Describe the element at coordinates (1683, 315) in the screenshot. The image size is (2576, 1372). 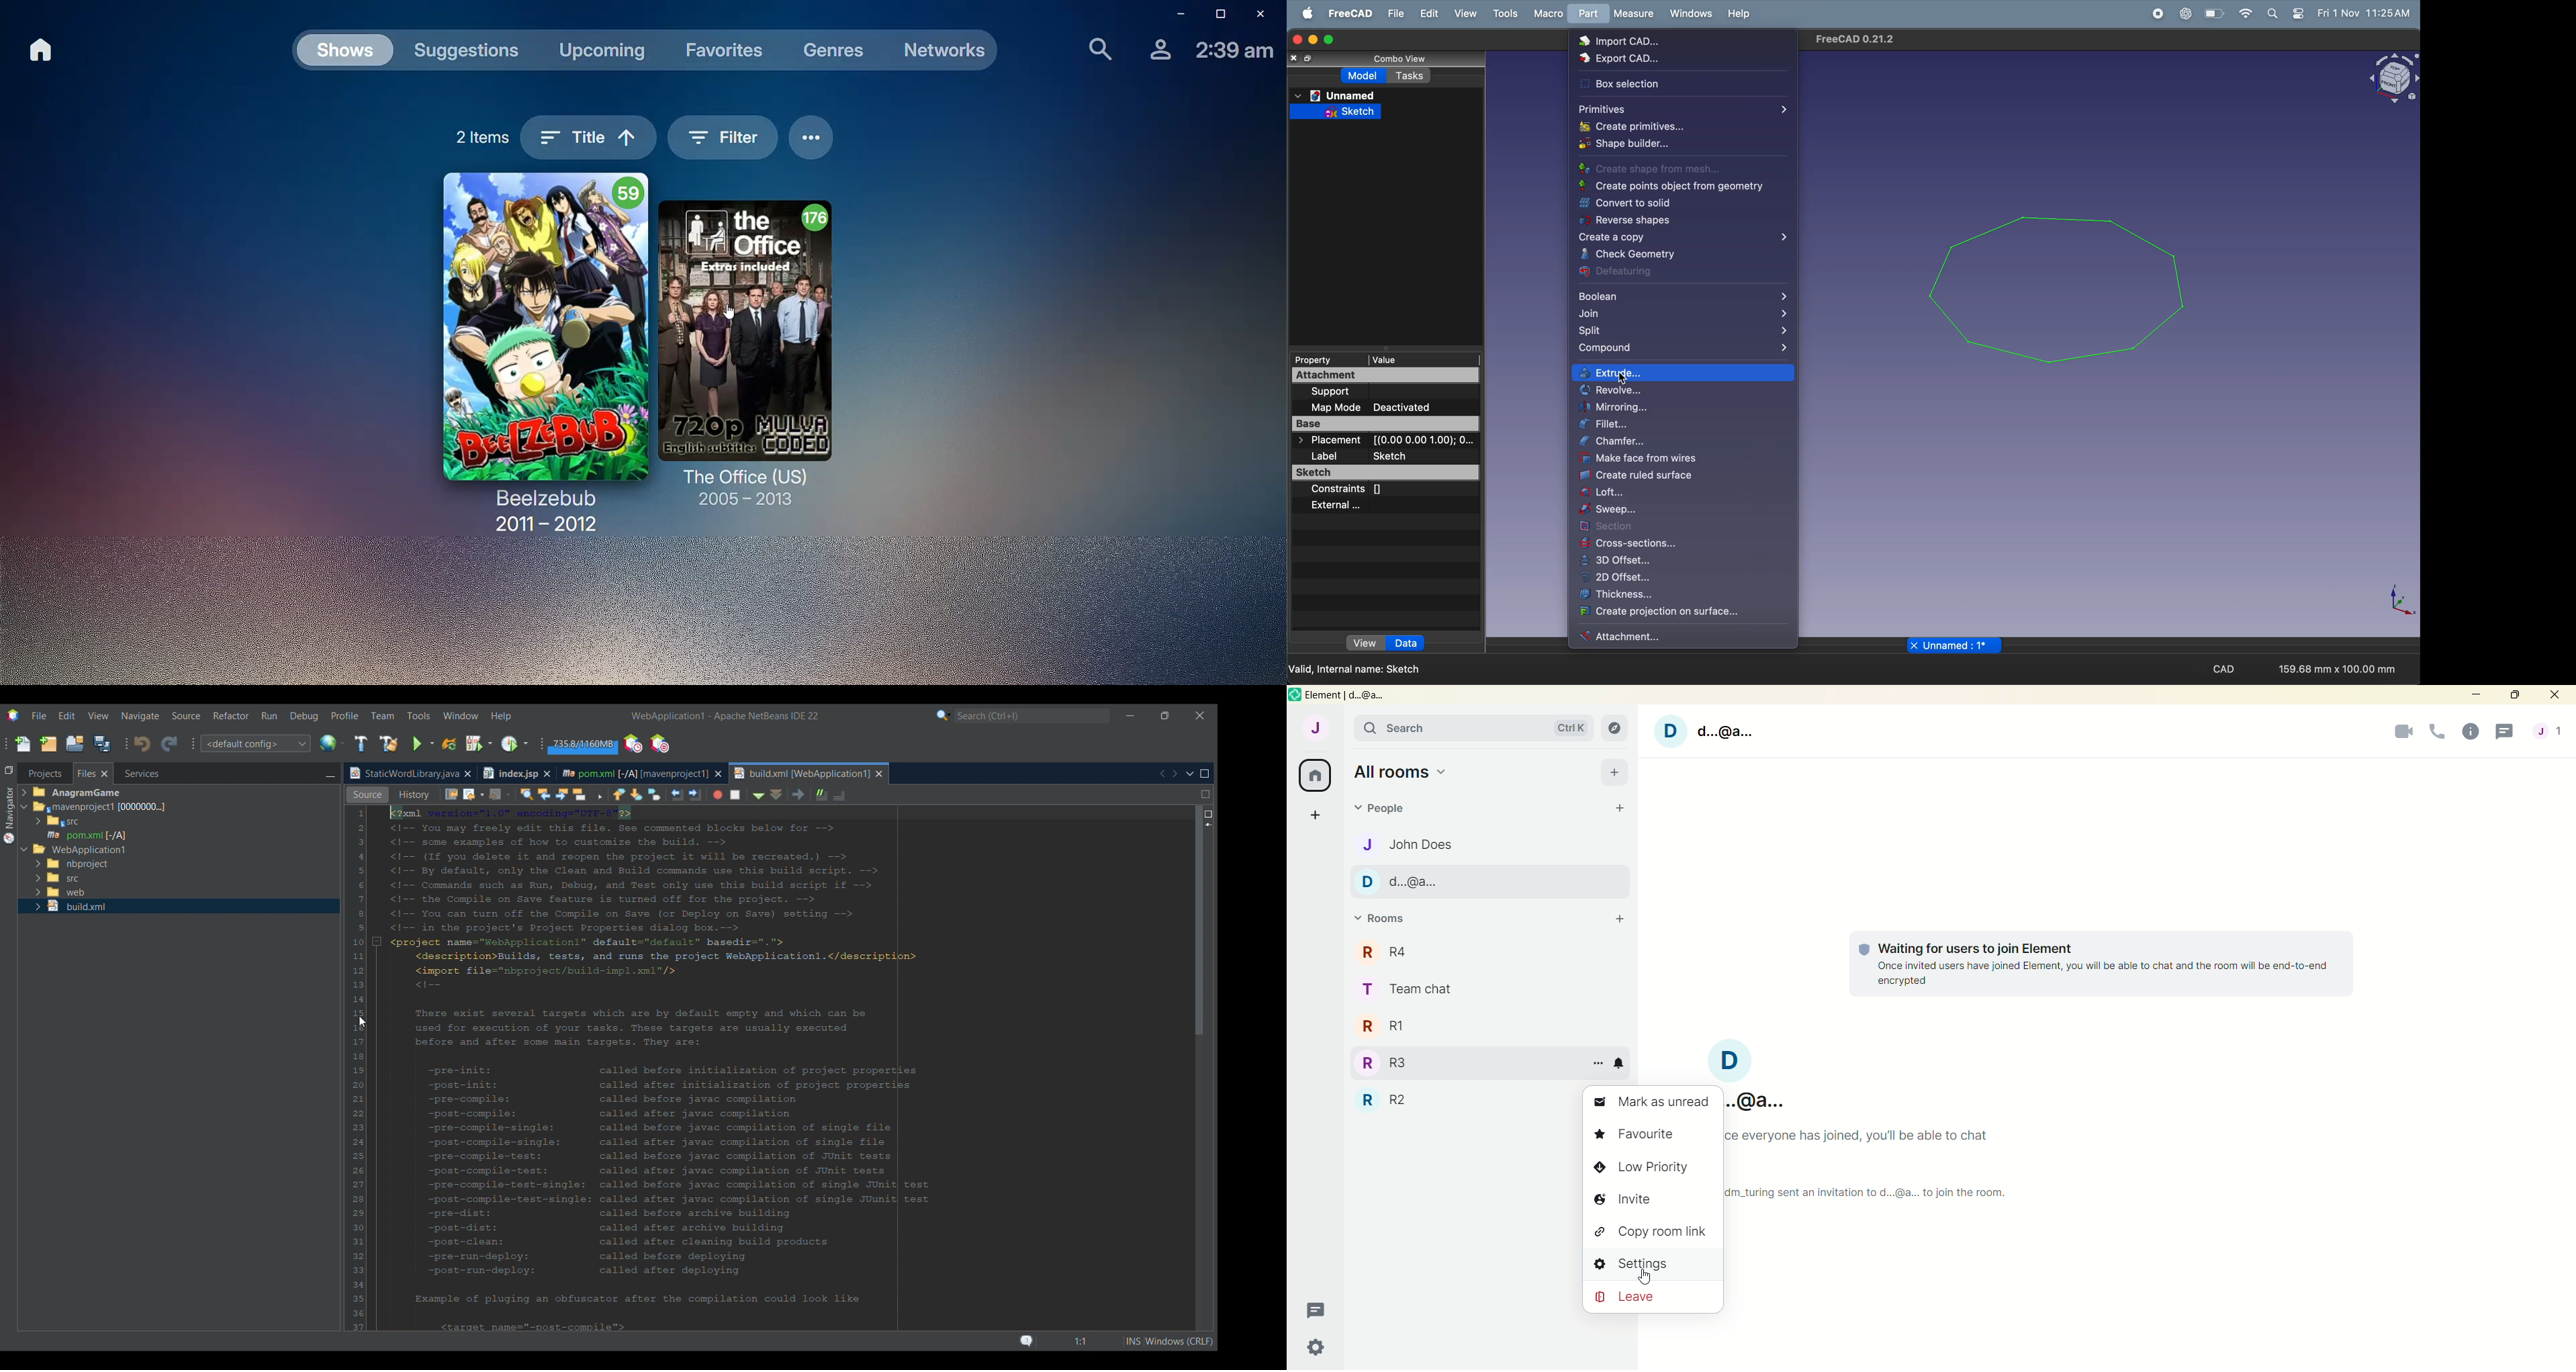
I see `join` at that location.